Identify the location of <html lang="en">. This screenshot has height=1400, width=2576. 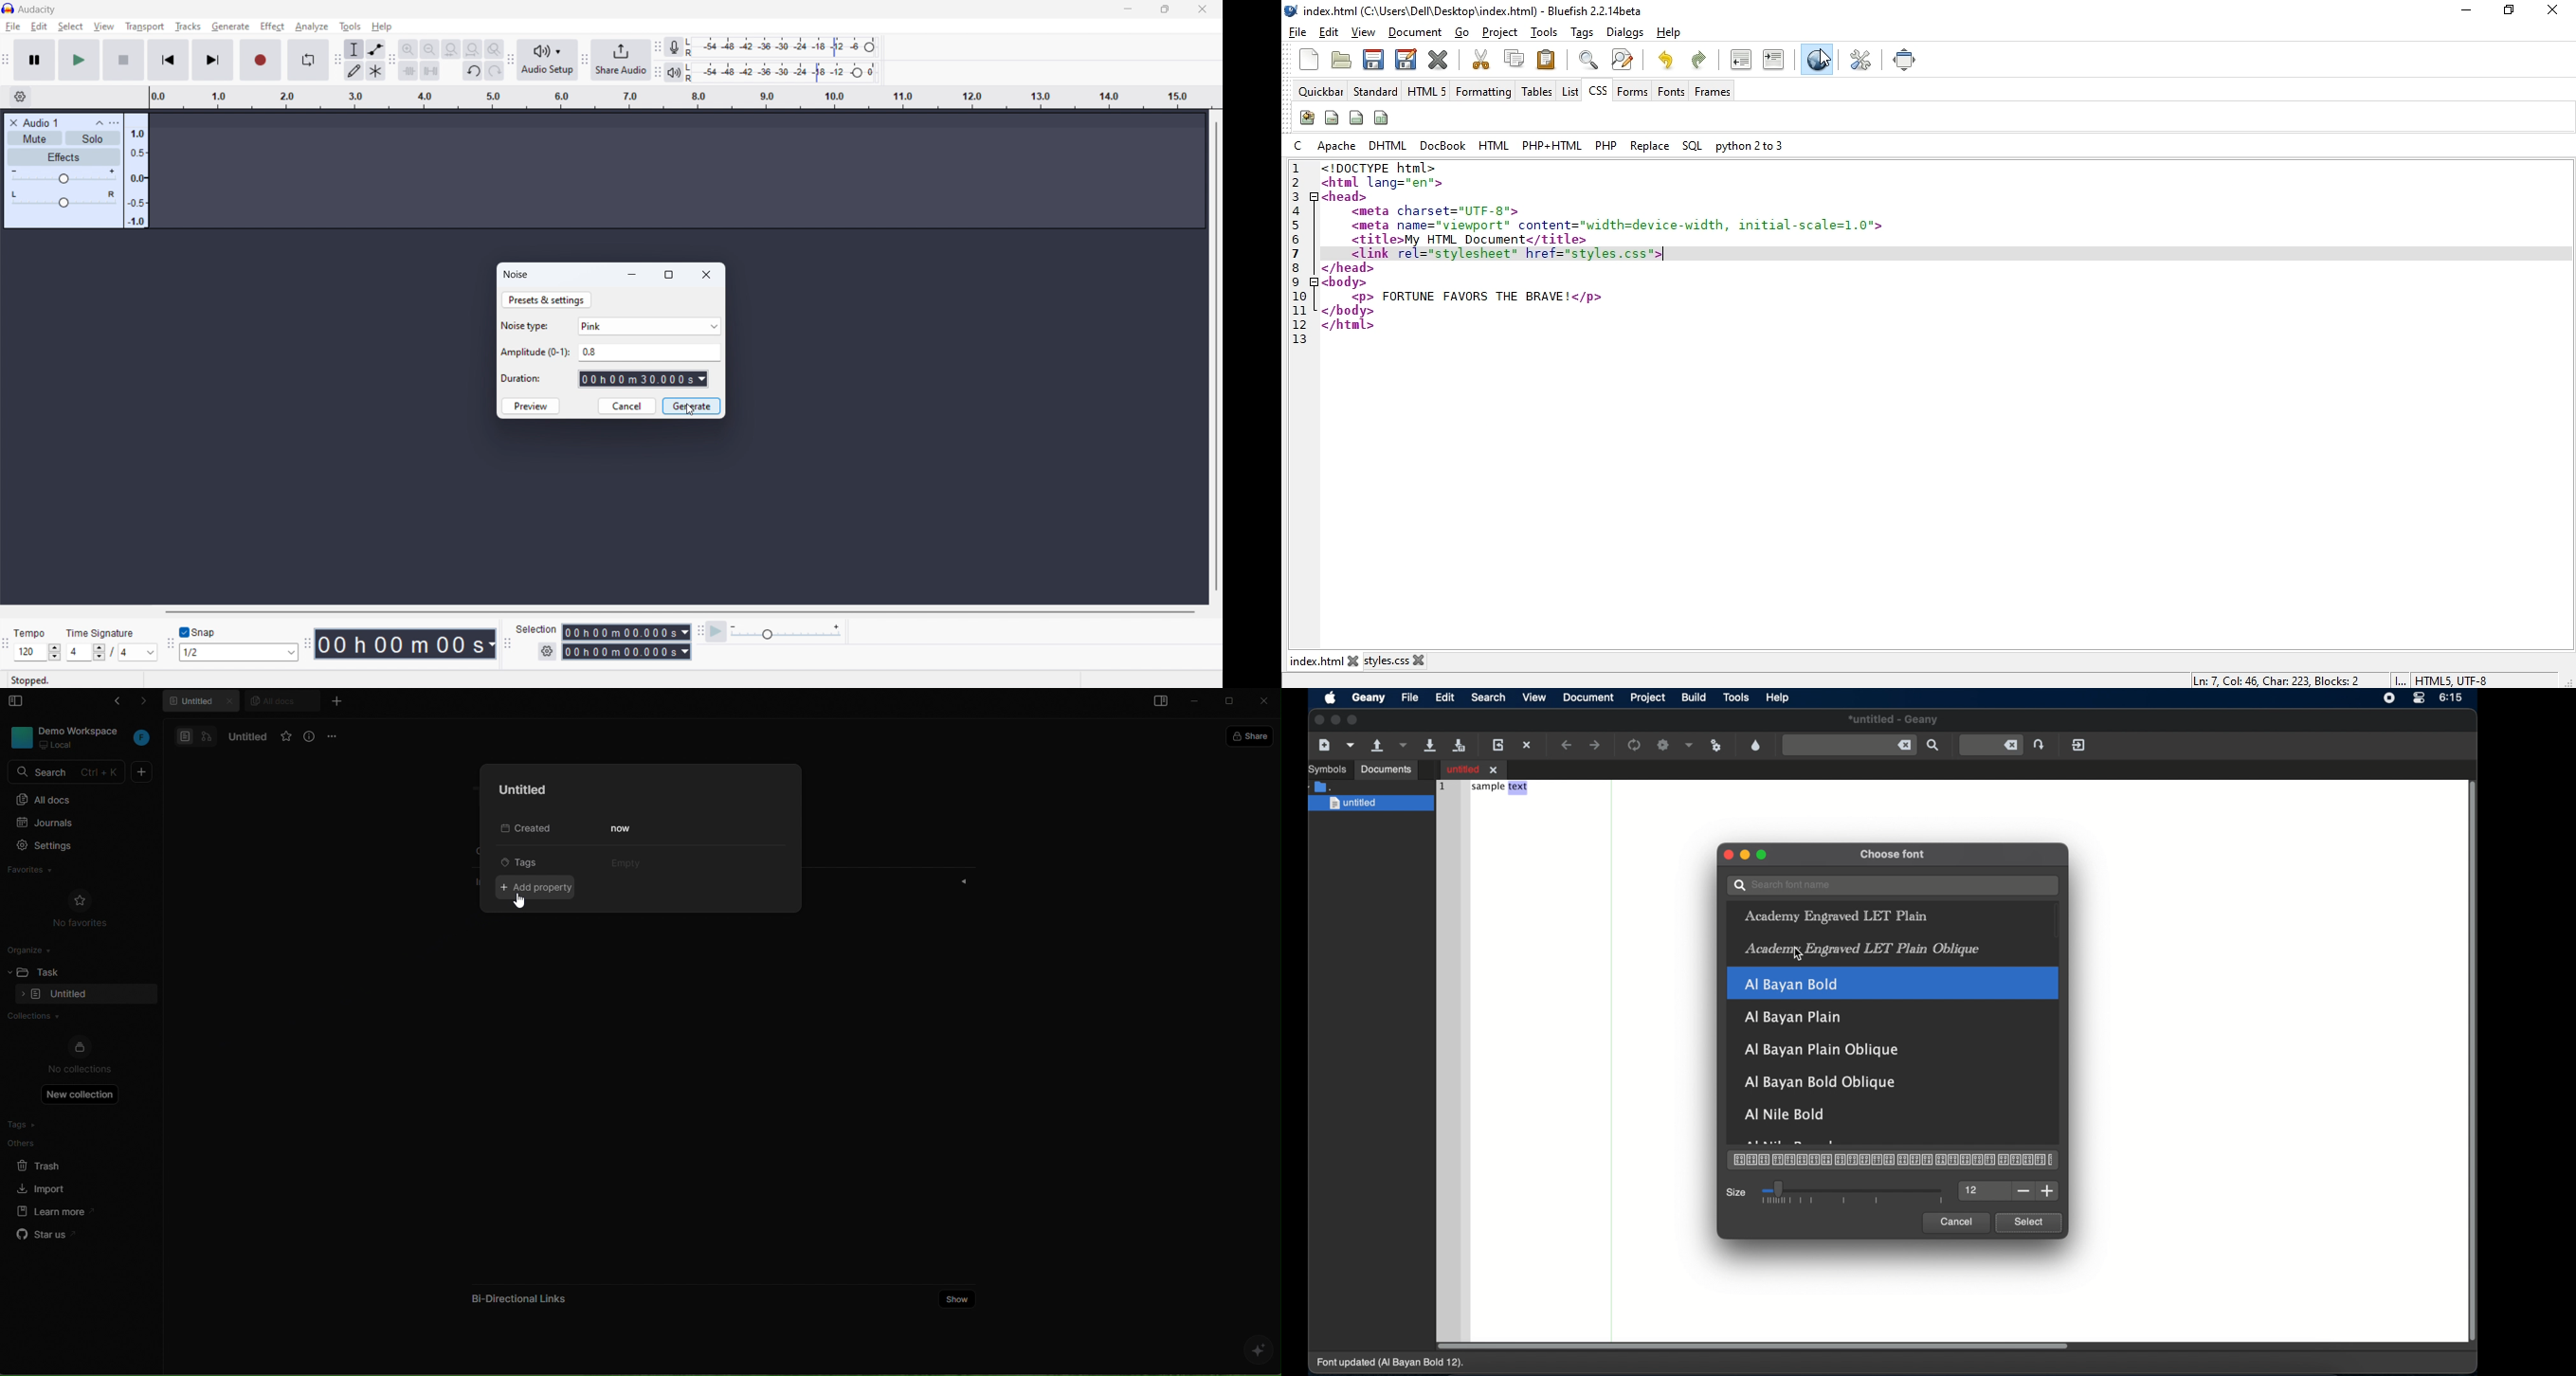
(1382, 183).